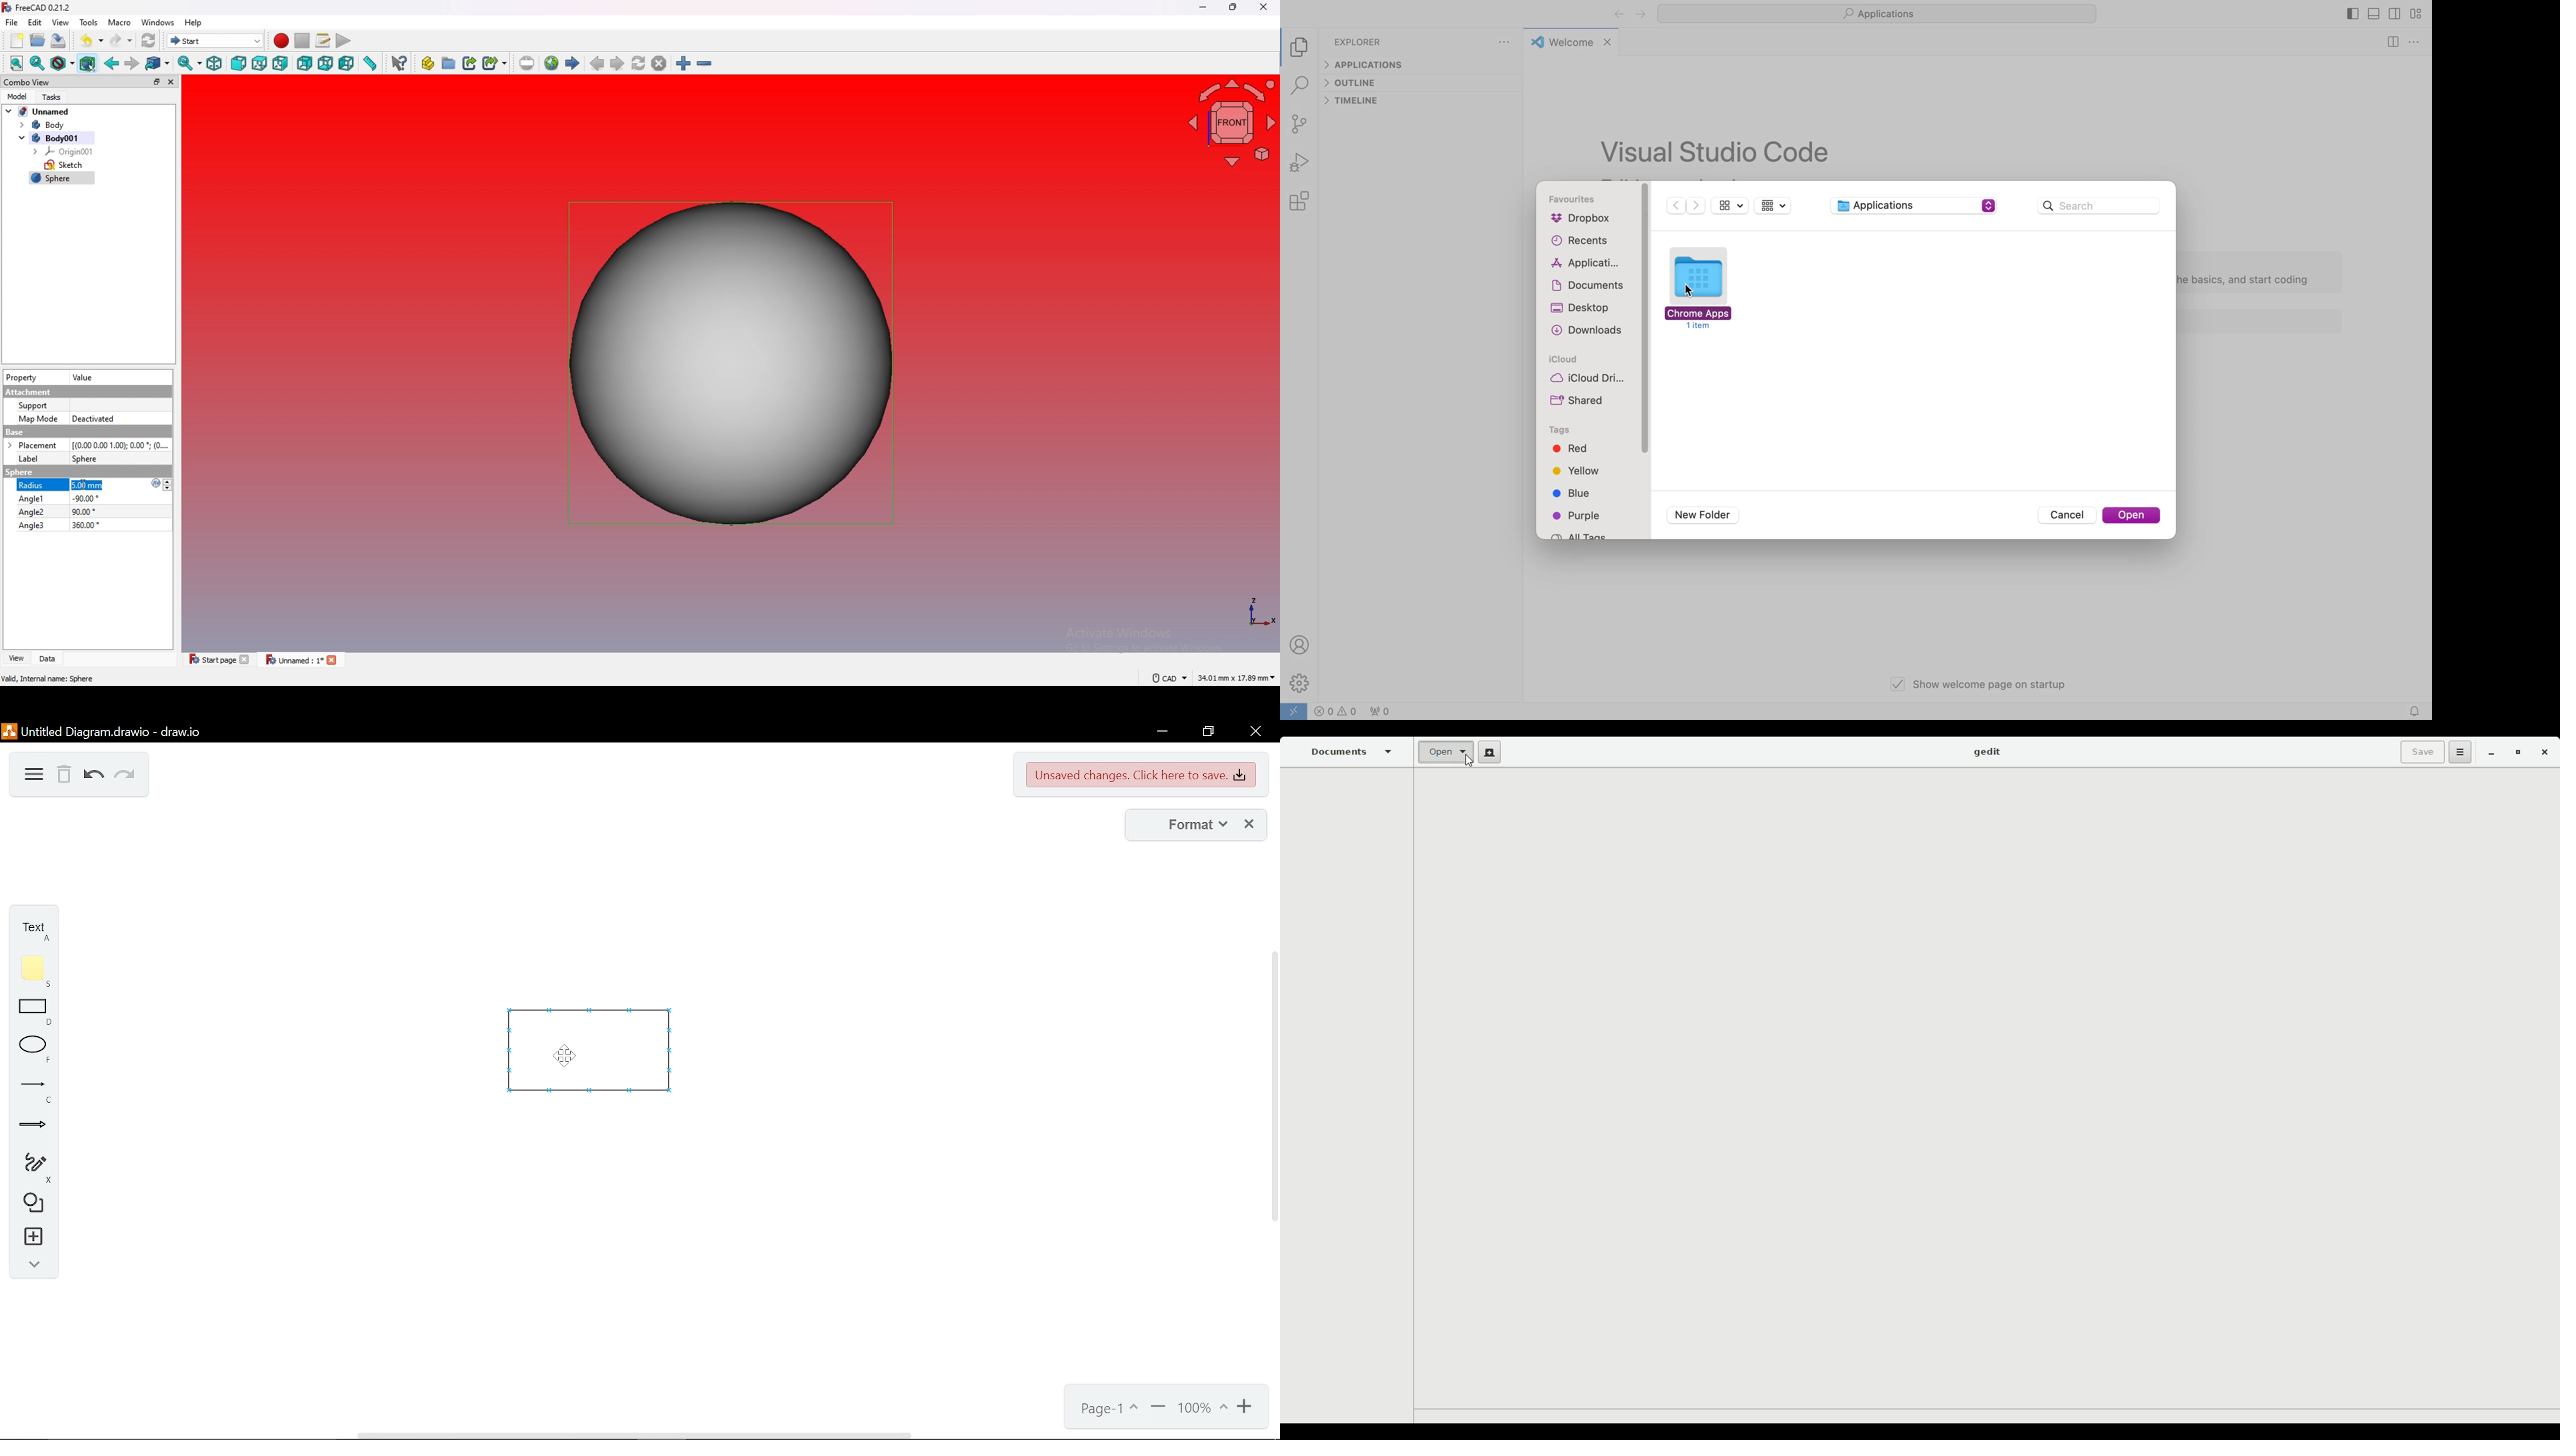 This screenshot has height=1456, width=2576. I want to click on untitled diagram.drawio - draw.io, so click(118, 731).